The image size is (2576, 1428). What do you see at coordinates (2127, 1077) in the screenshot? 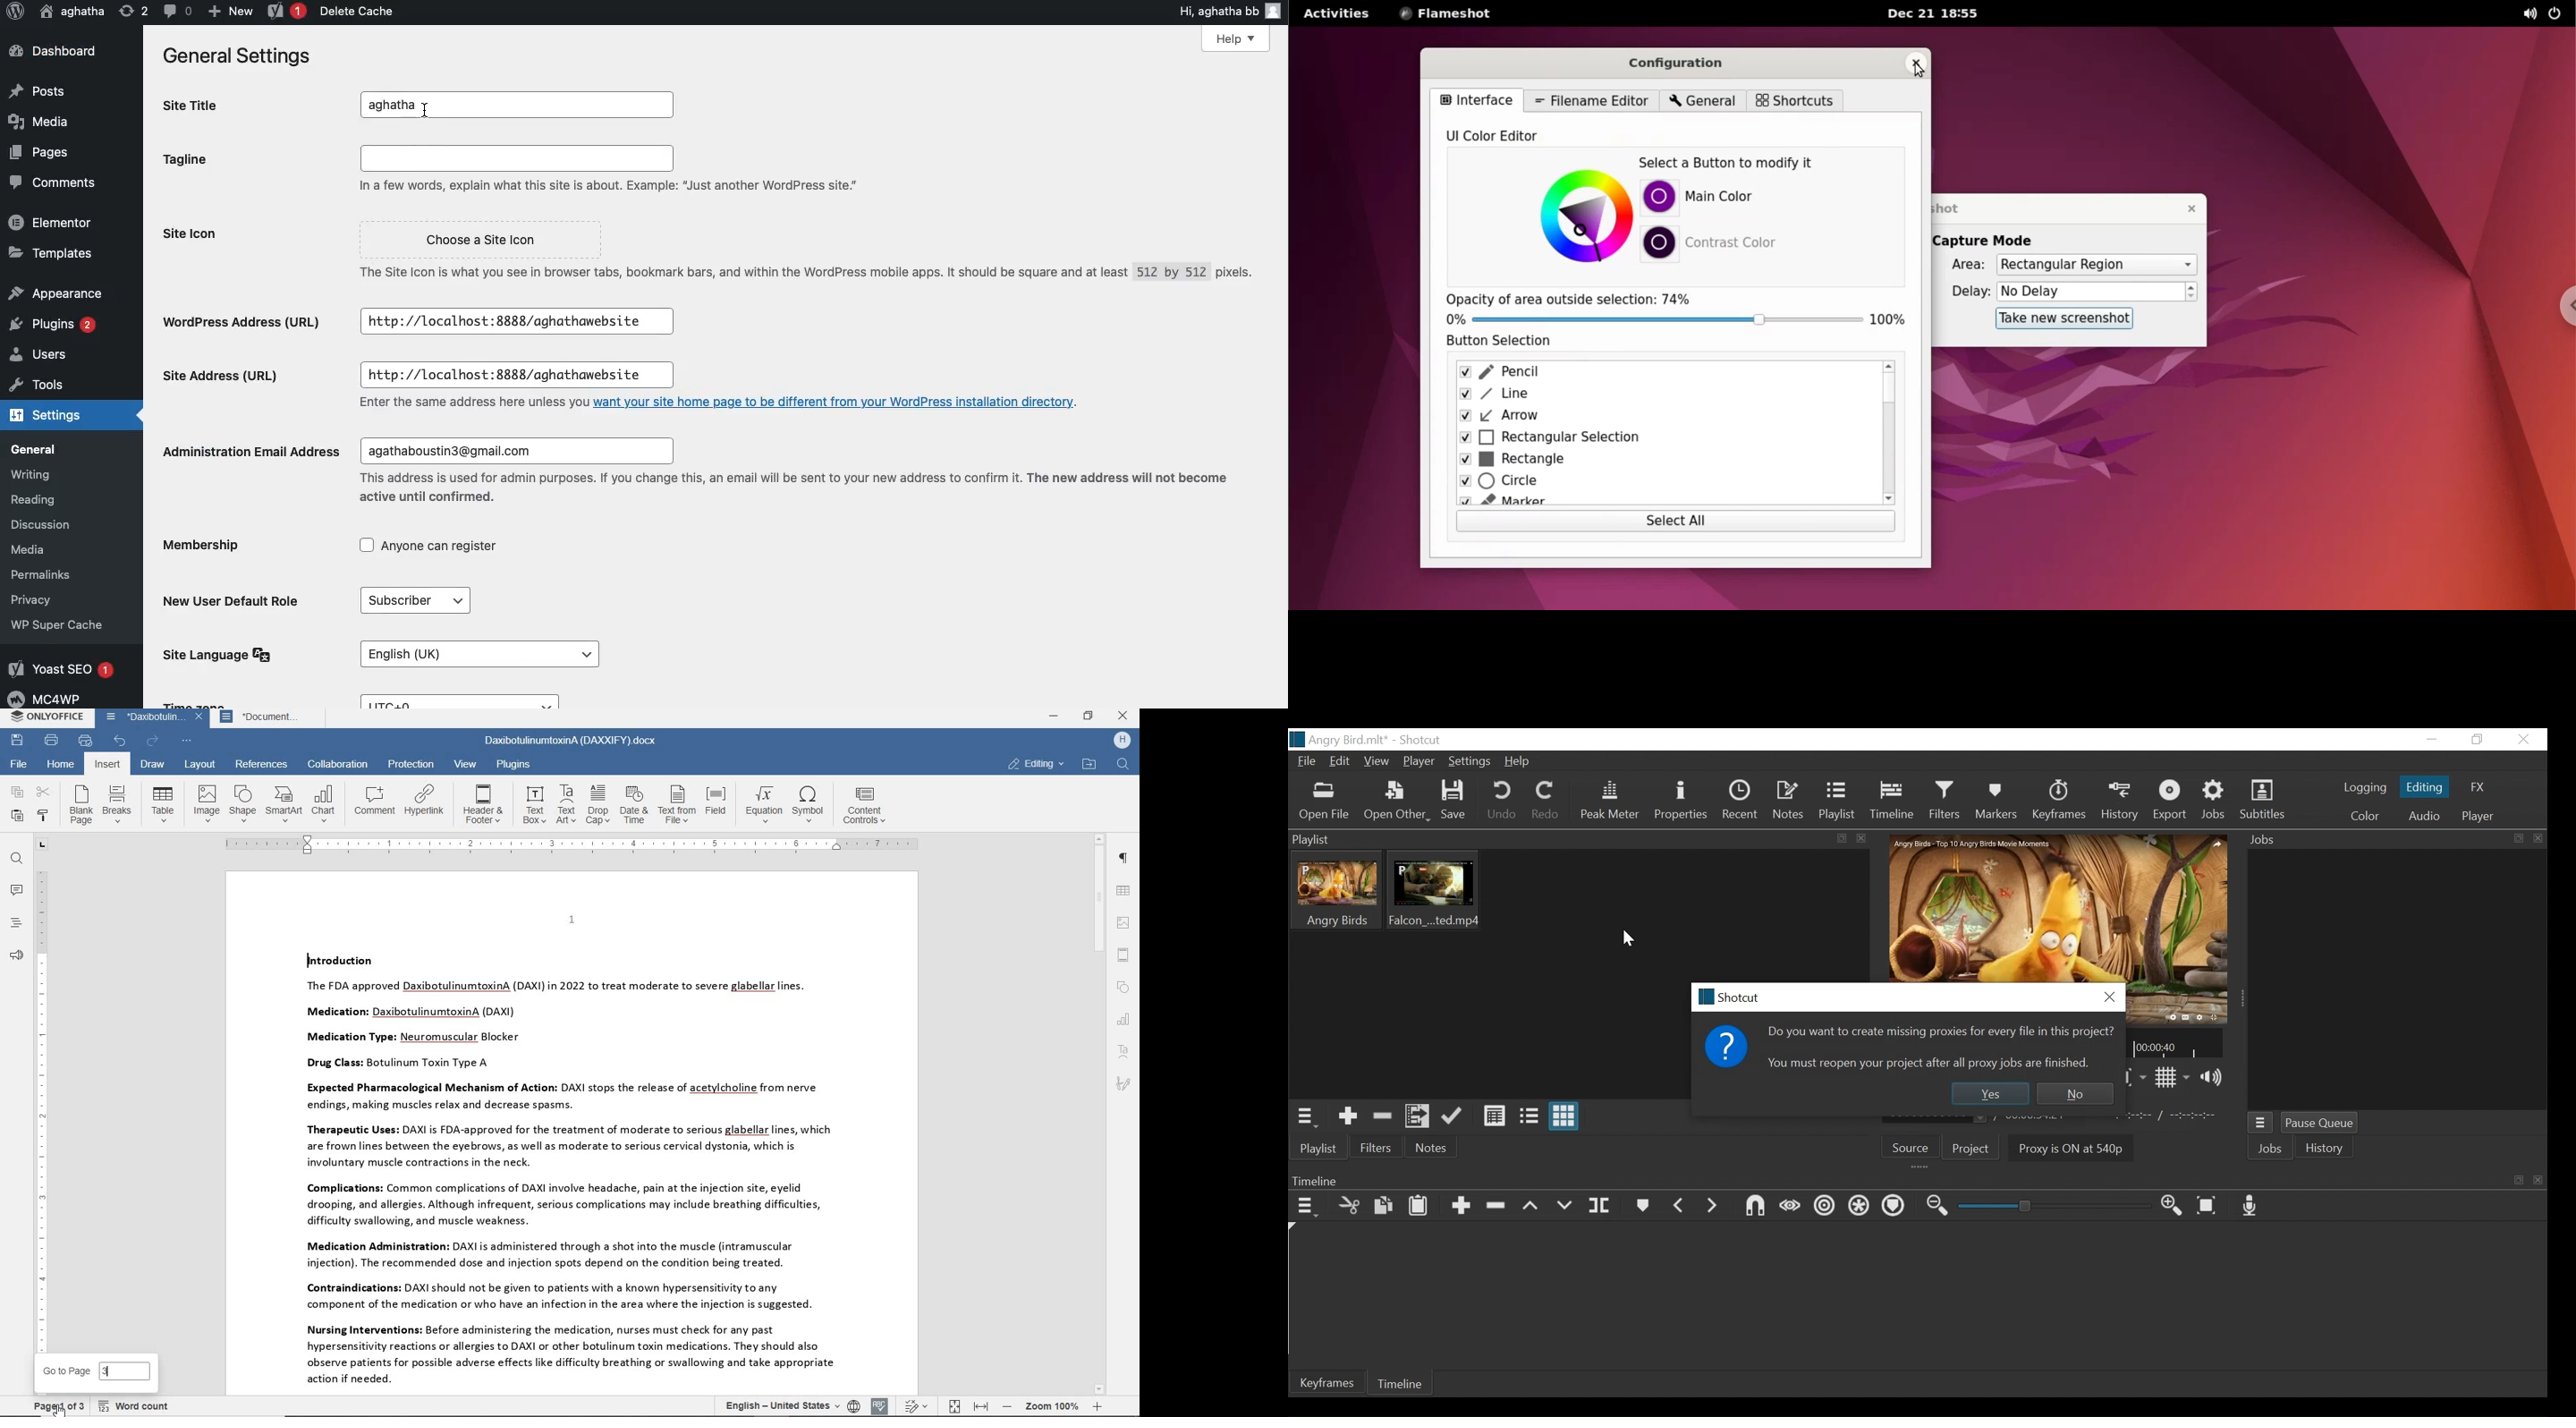
I see `Toggle Zoom` at bounding box center [2127, 1077].